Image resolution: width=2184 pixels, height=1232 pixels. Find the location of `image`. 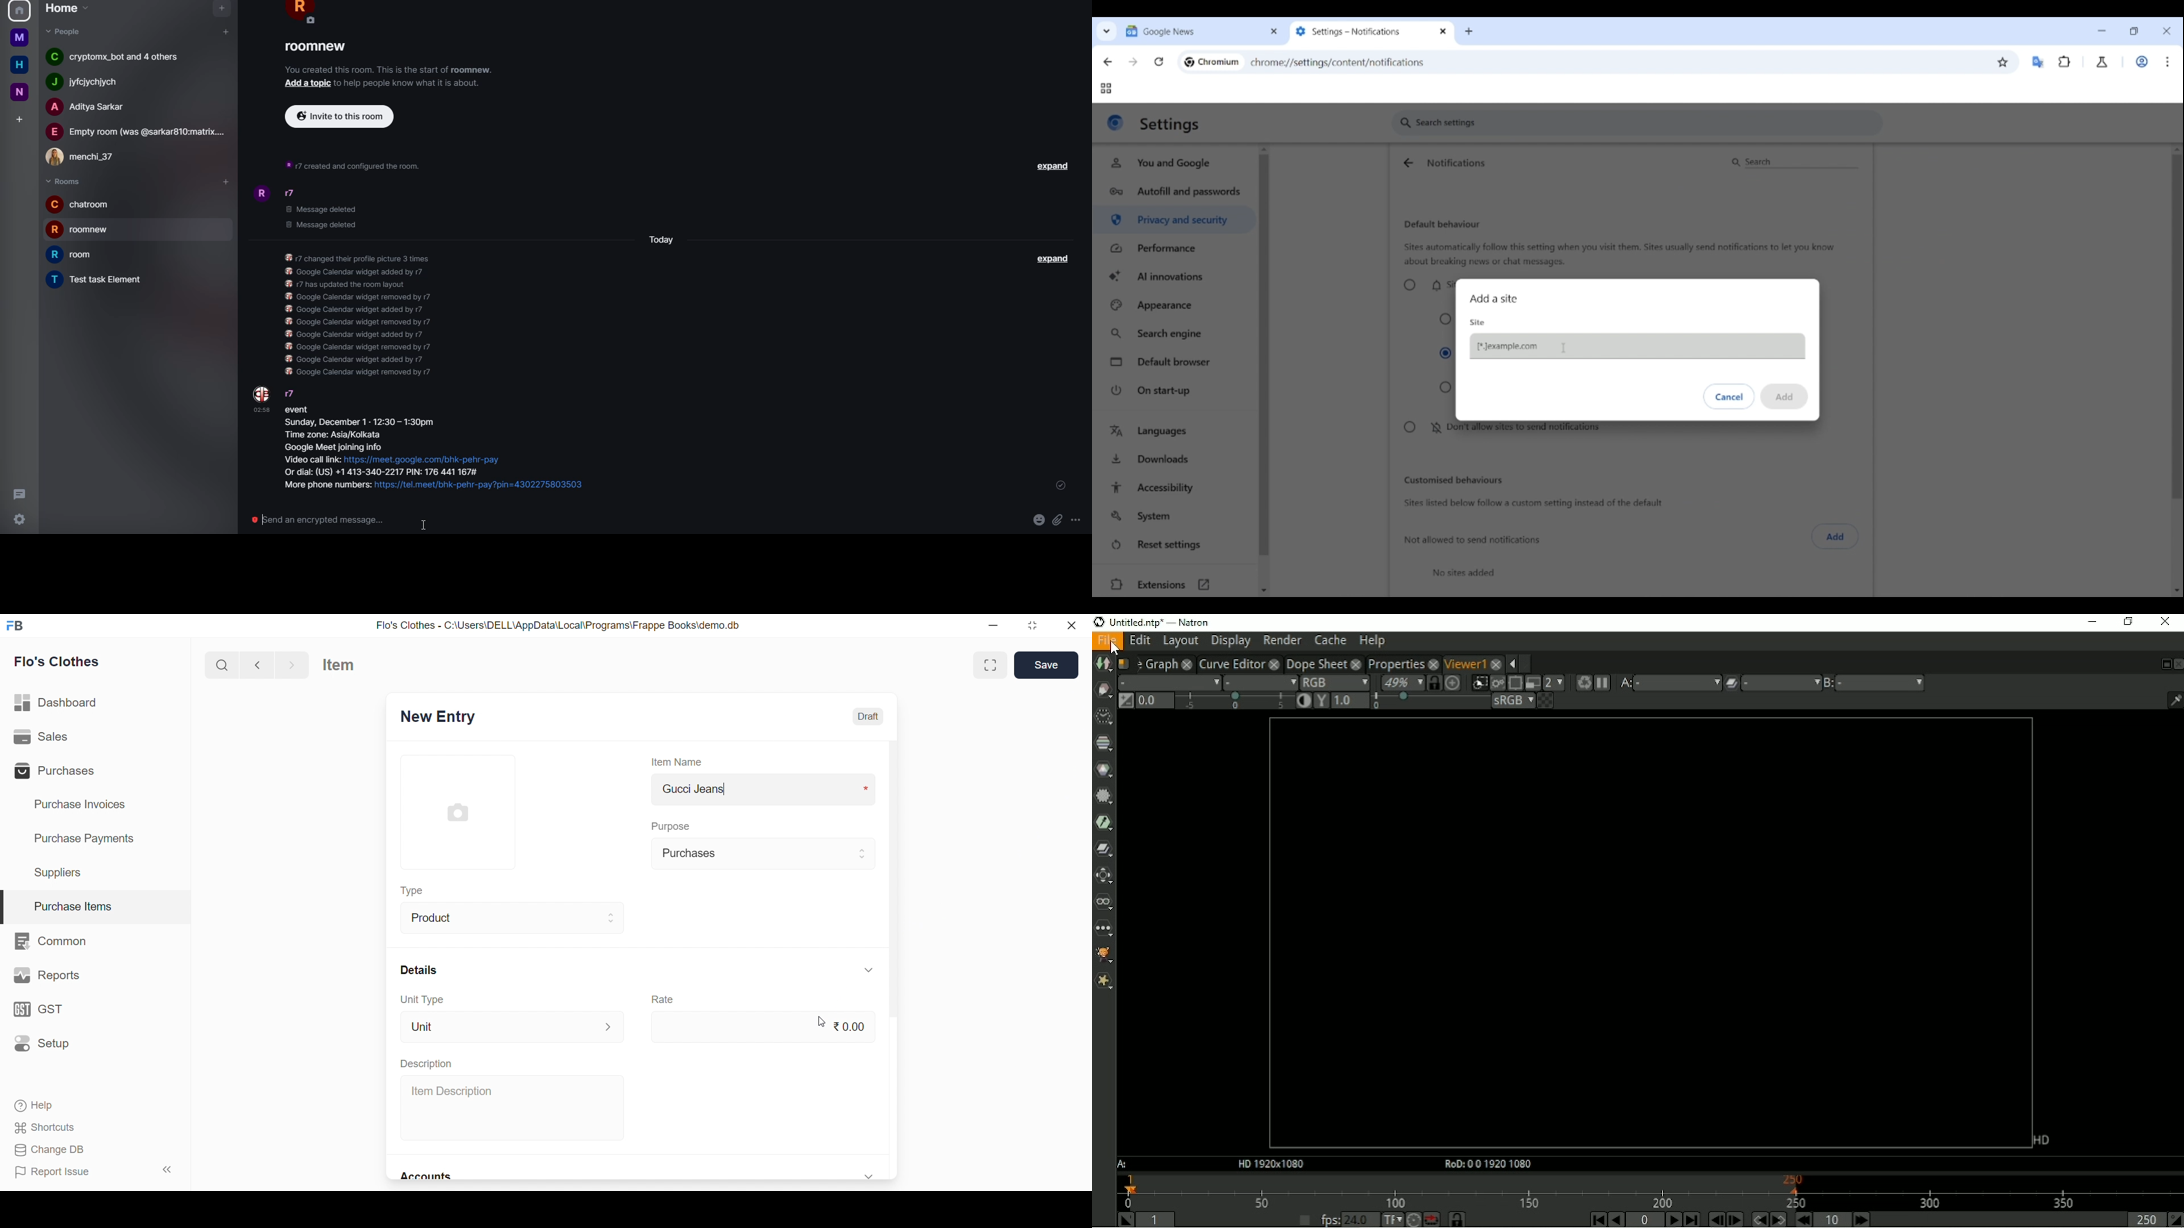

image is located at coordinates (460, 812).